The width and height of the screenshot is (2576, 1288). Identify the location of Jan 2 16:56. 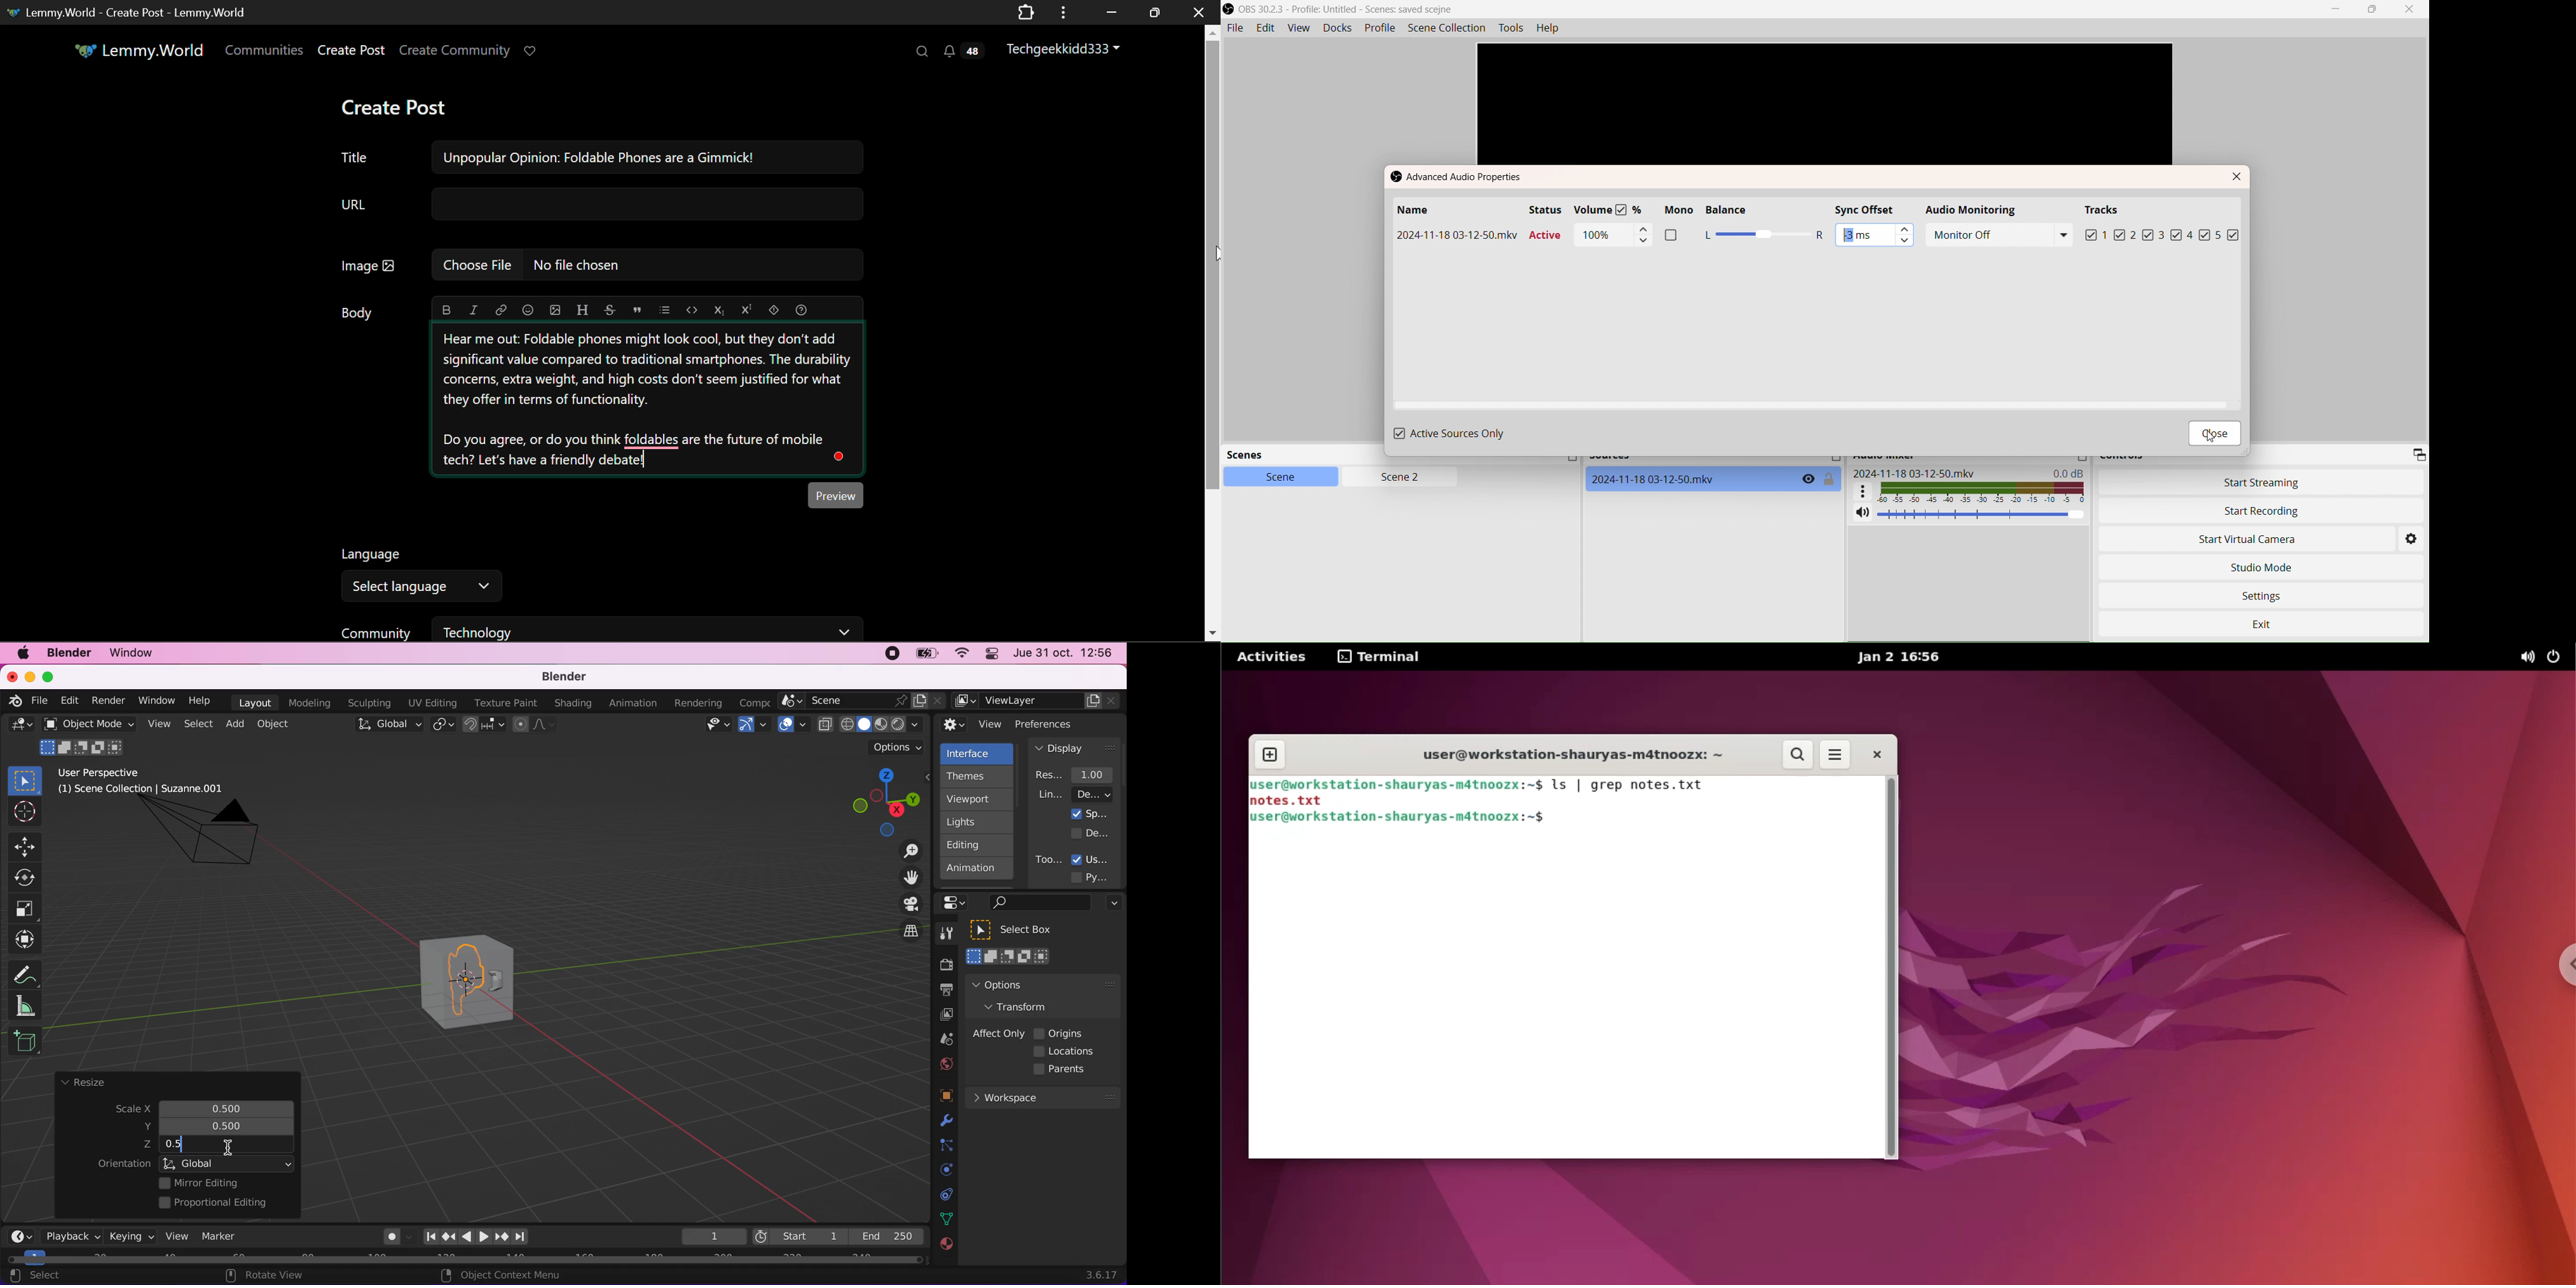
(1903, 660).